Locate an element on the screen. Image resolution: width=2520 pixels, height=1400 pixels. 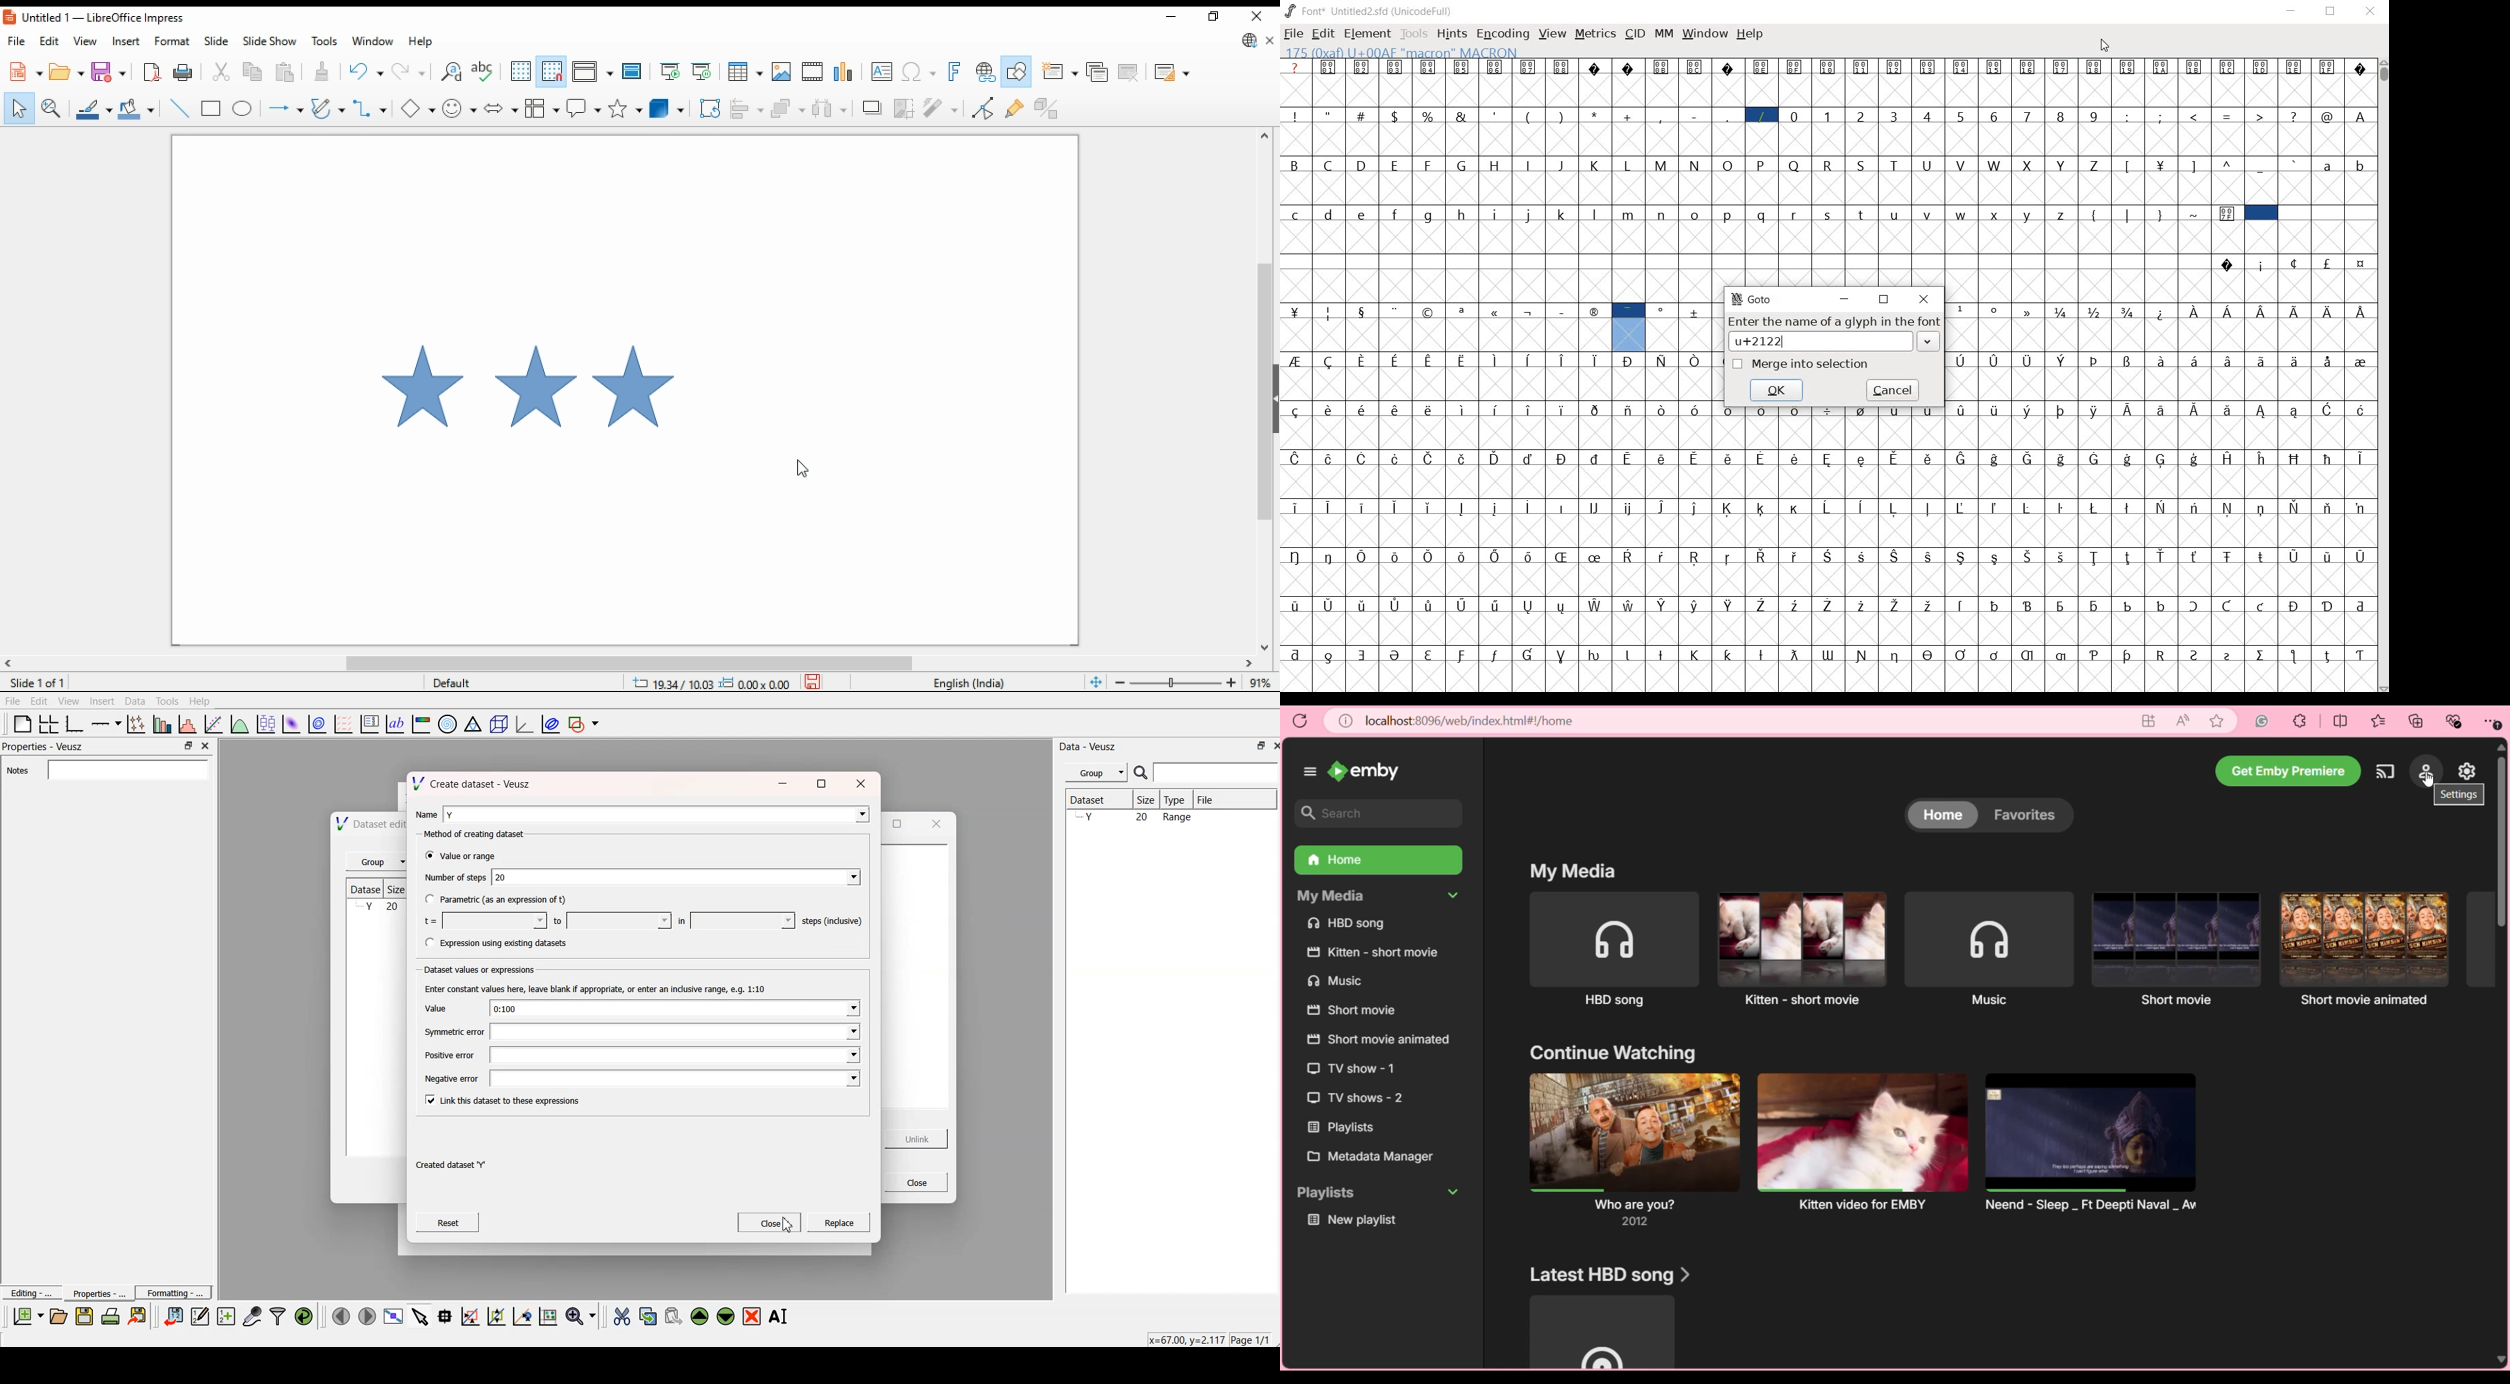
flowchart is located at coordinates (541, 108).